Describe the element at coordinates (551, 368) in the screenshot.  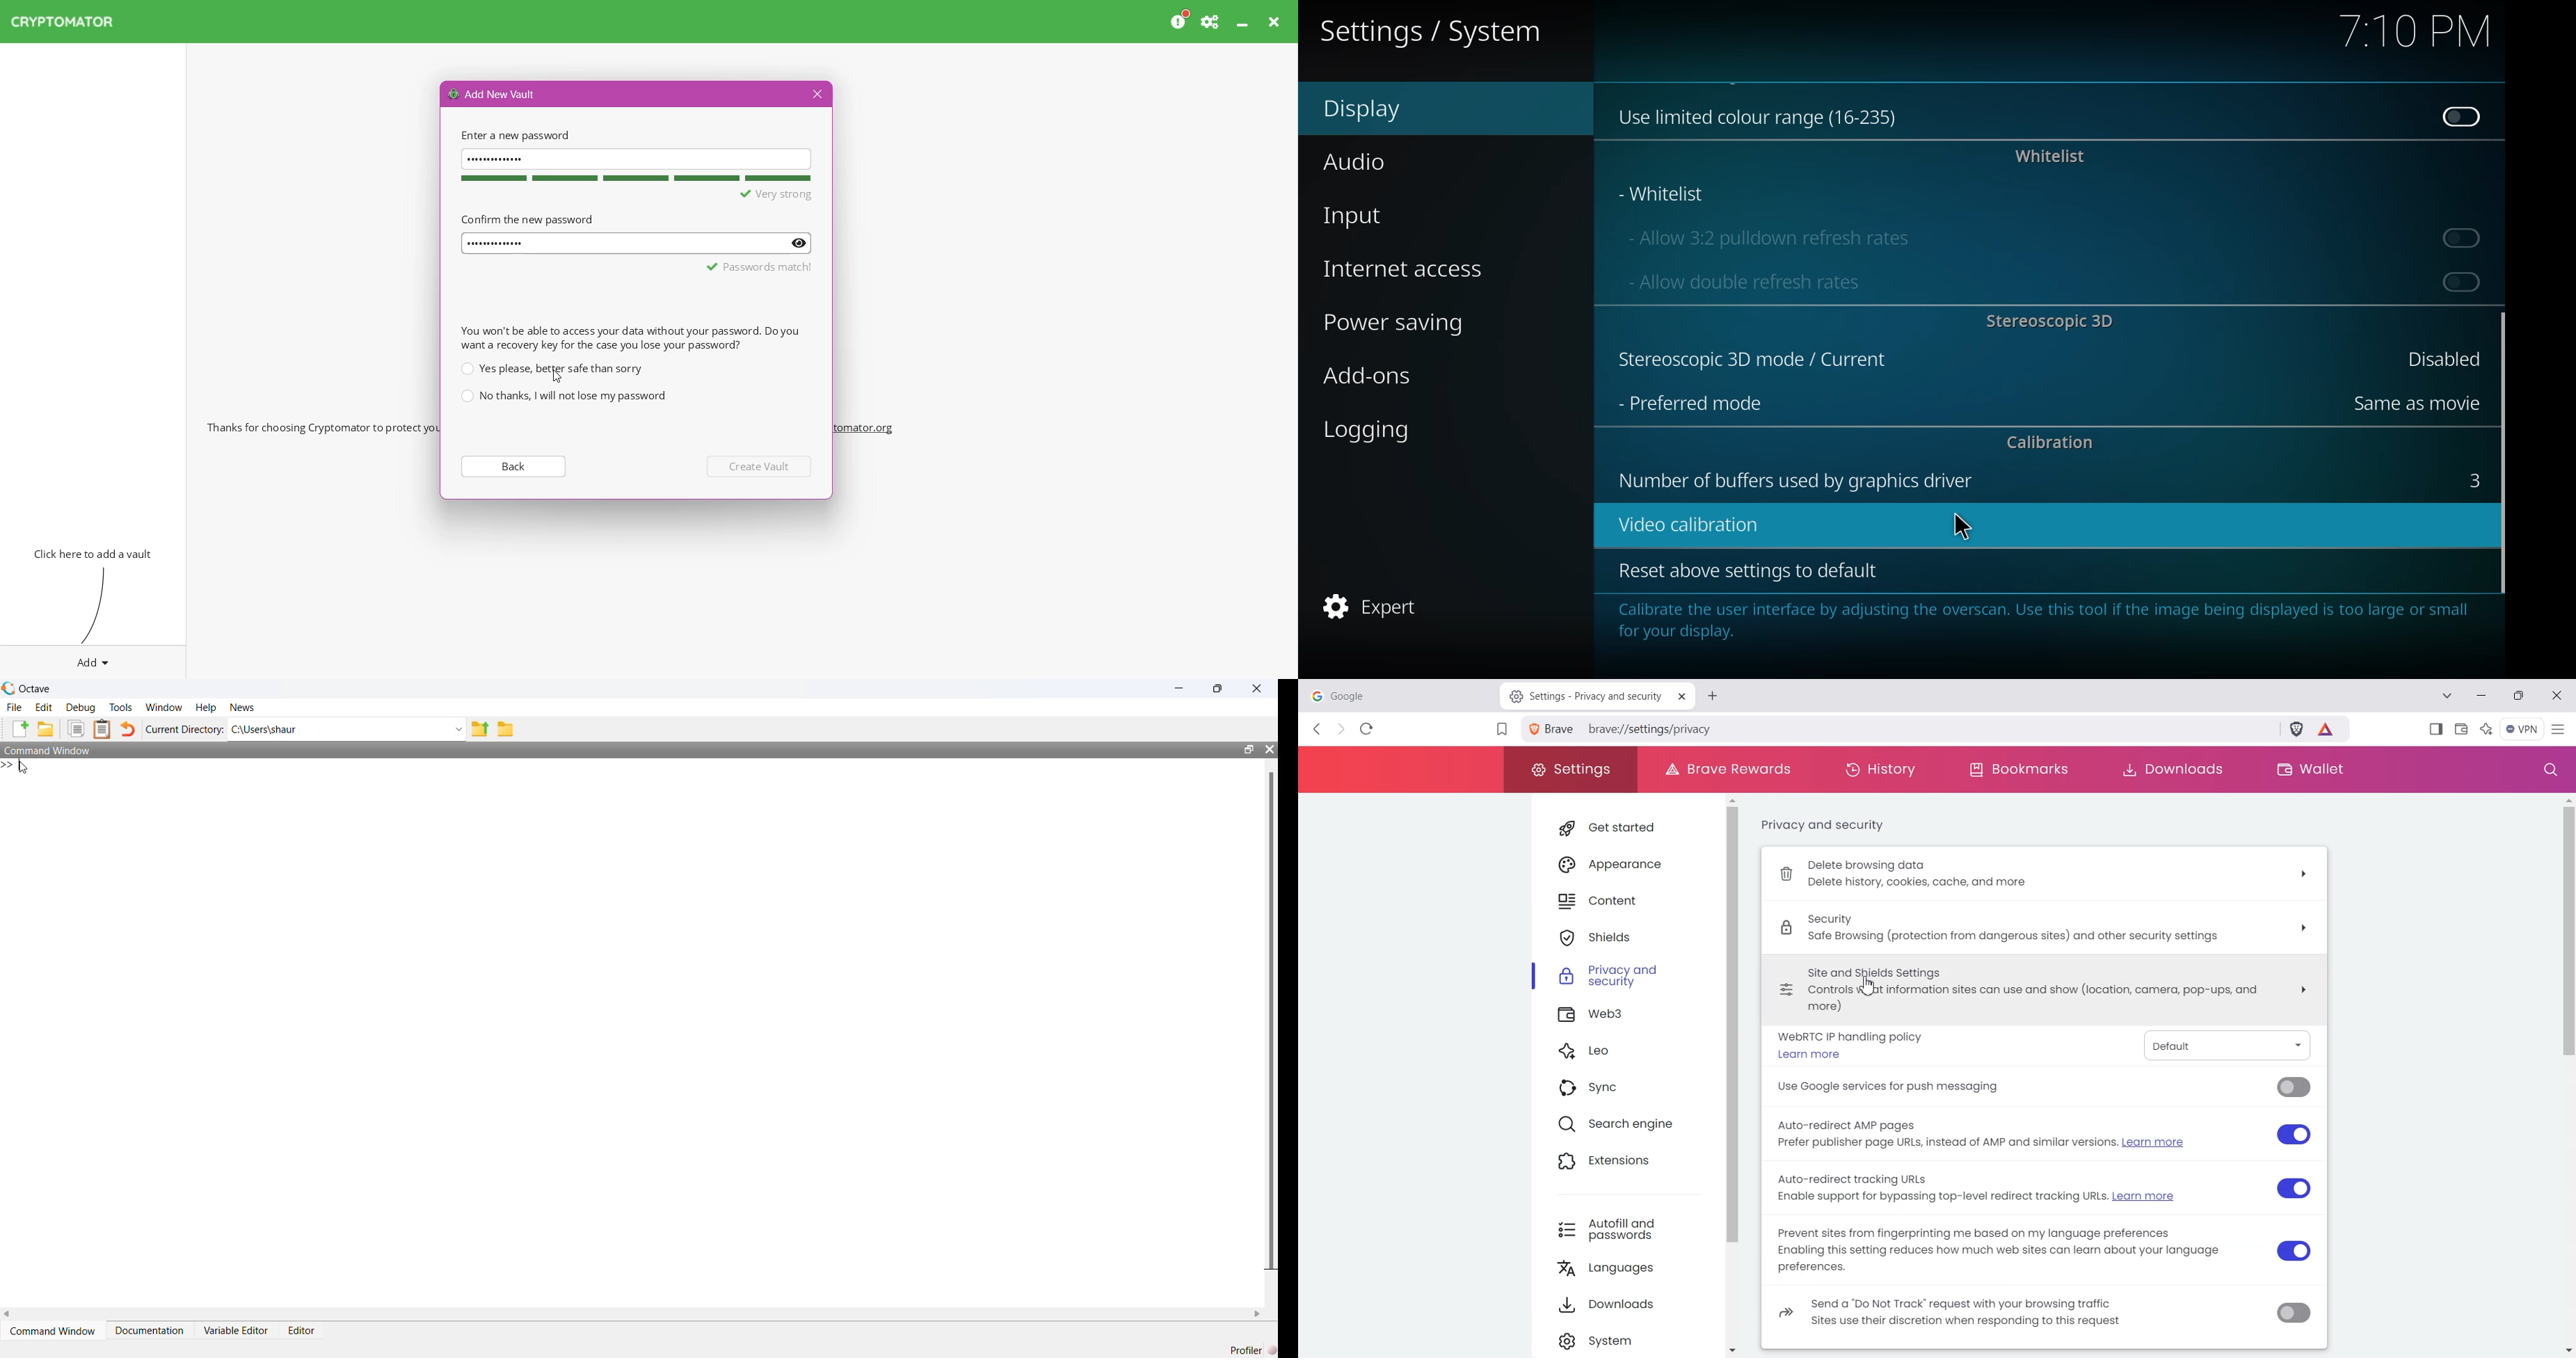
I see `Yes please, better safe than sorry` at that location.